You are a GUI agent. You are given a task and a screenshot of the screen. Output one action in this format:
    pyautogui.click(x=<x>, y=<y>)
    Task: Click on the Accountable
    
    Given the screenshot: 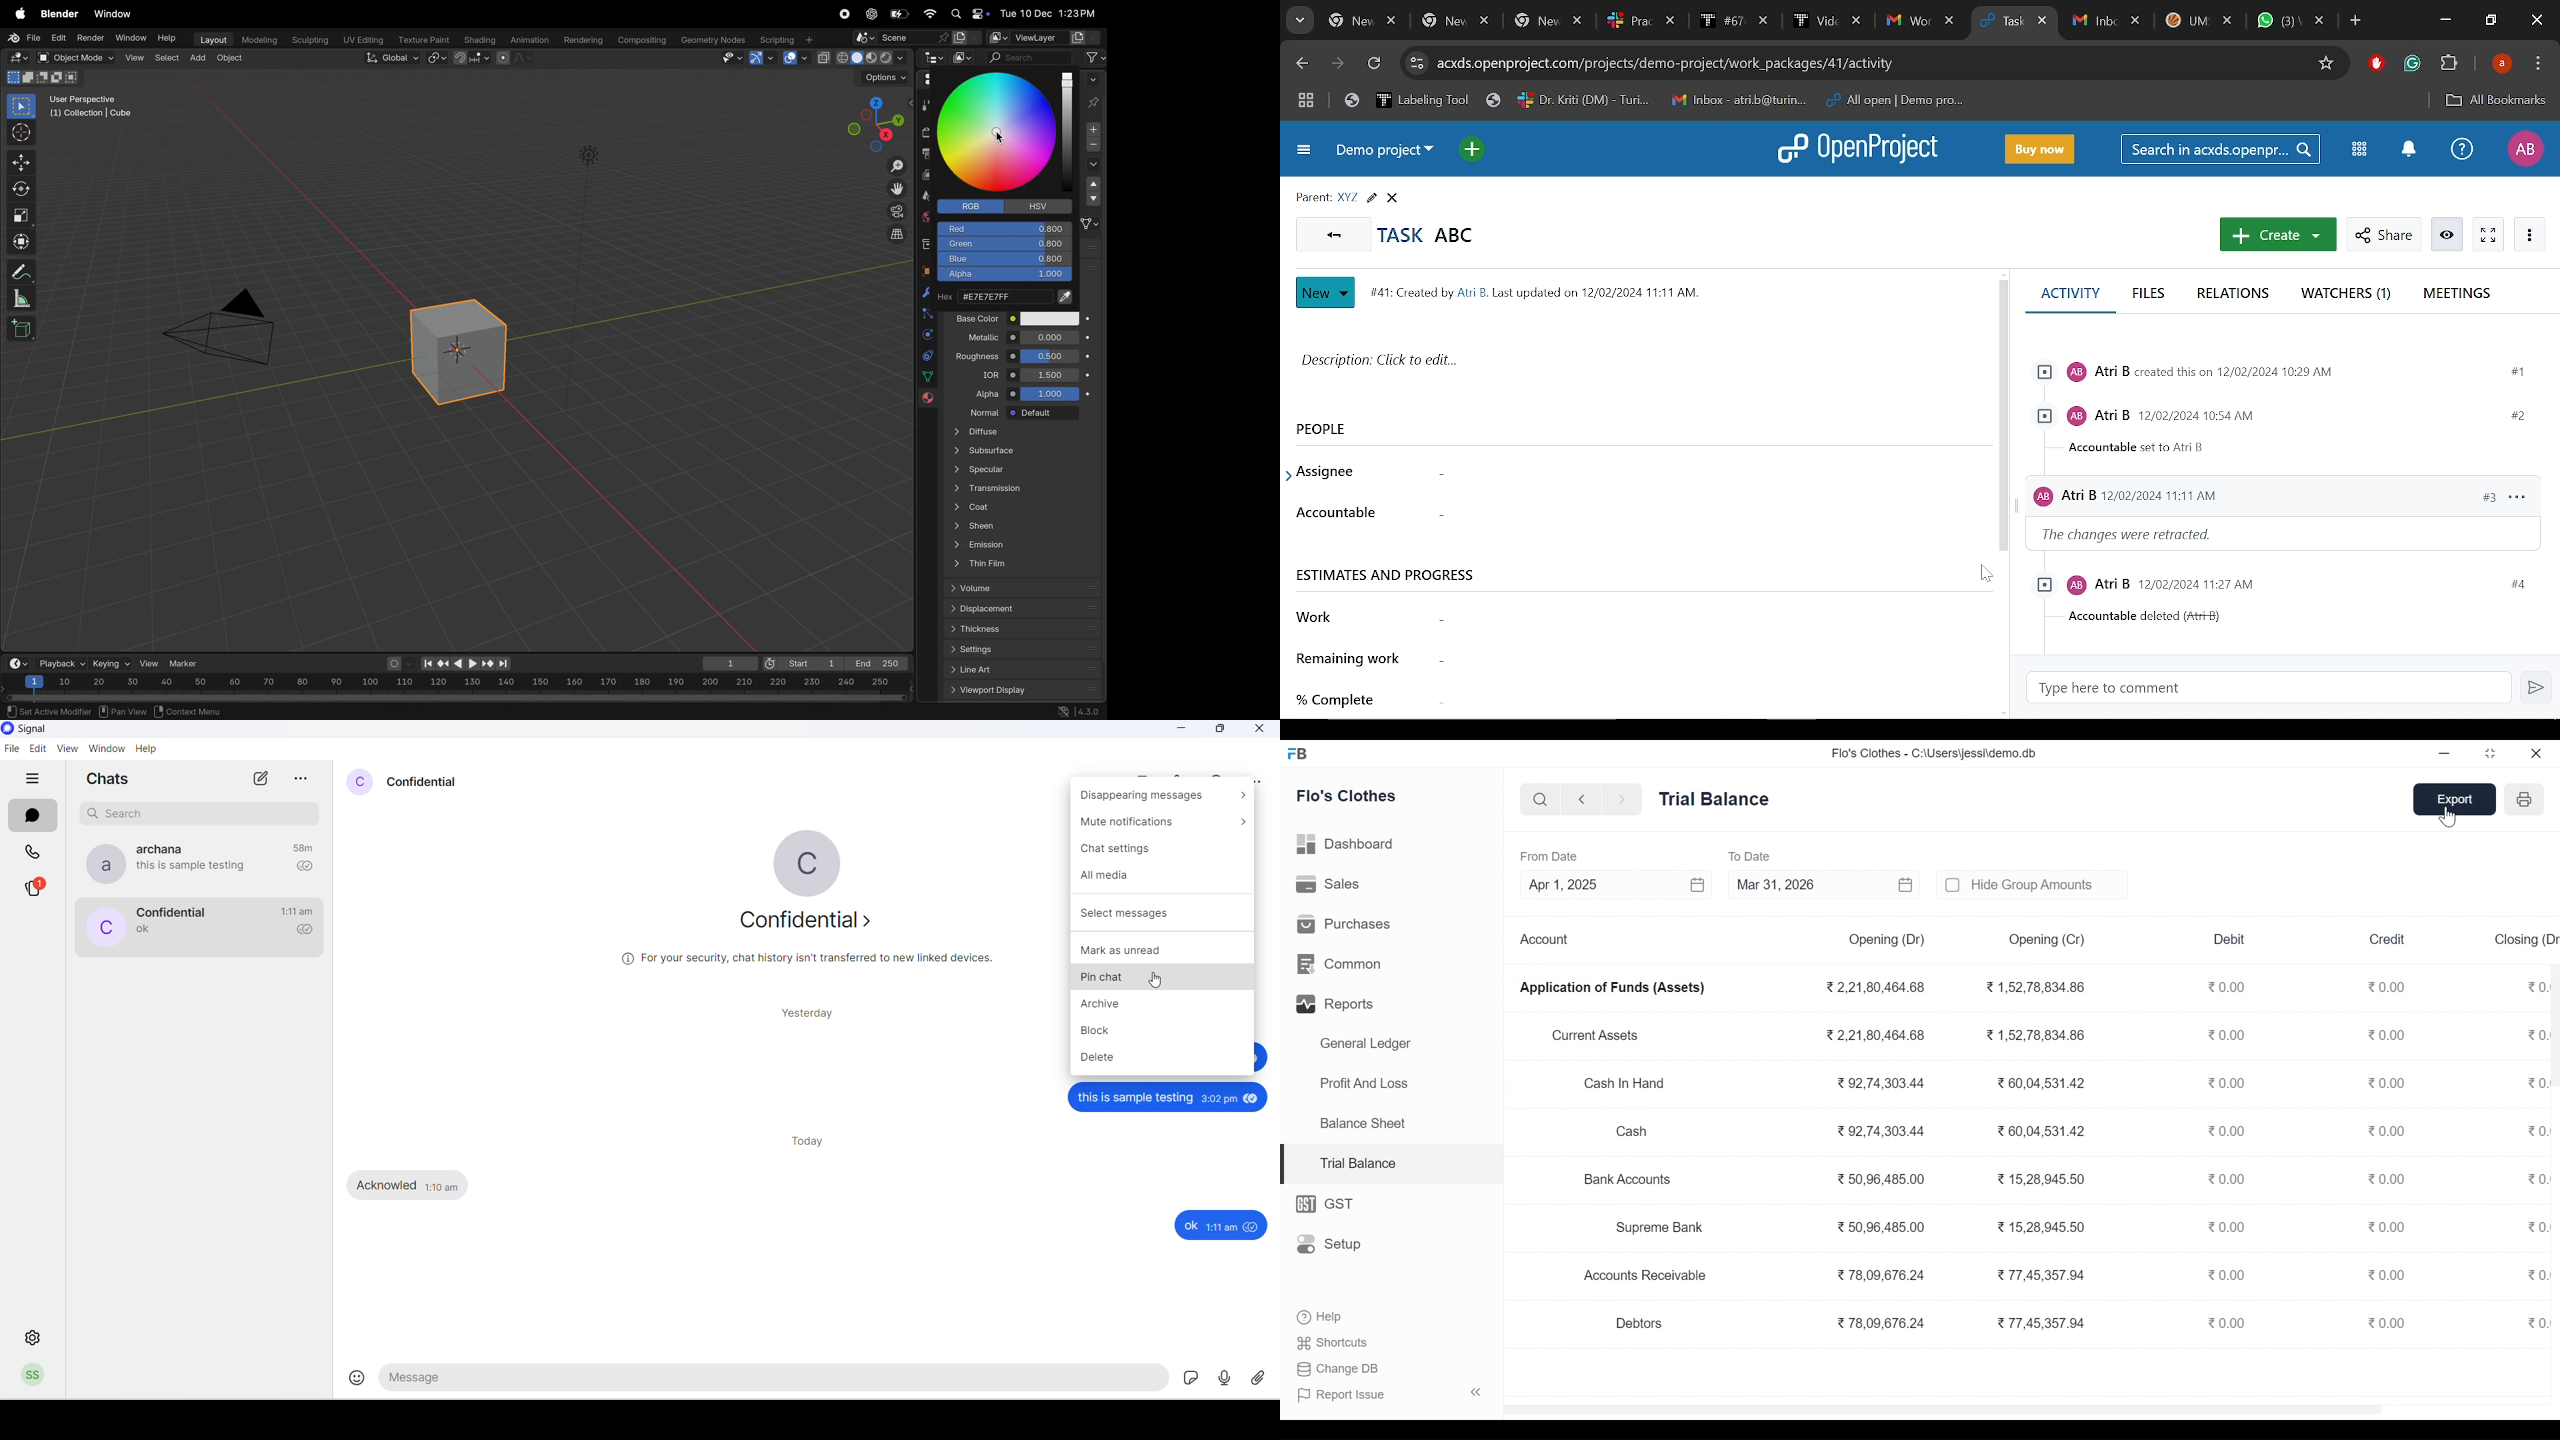 What is the action you would take?
    pyautogui.click(x=1679, y=519)
    